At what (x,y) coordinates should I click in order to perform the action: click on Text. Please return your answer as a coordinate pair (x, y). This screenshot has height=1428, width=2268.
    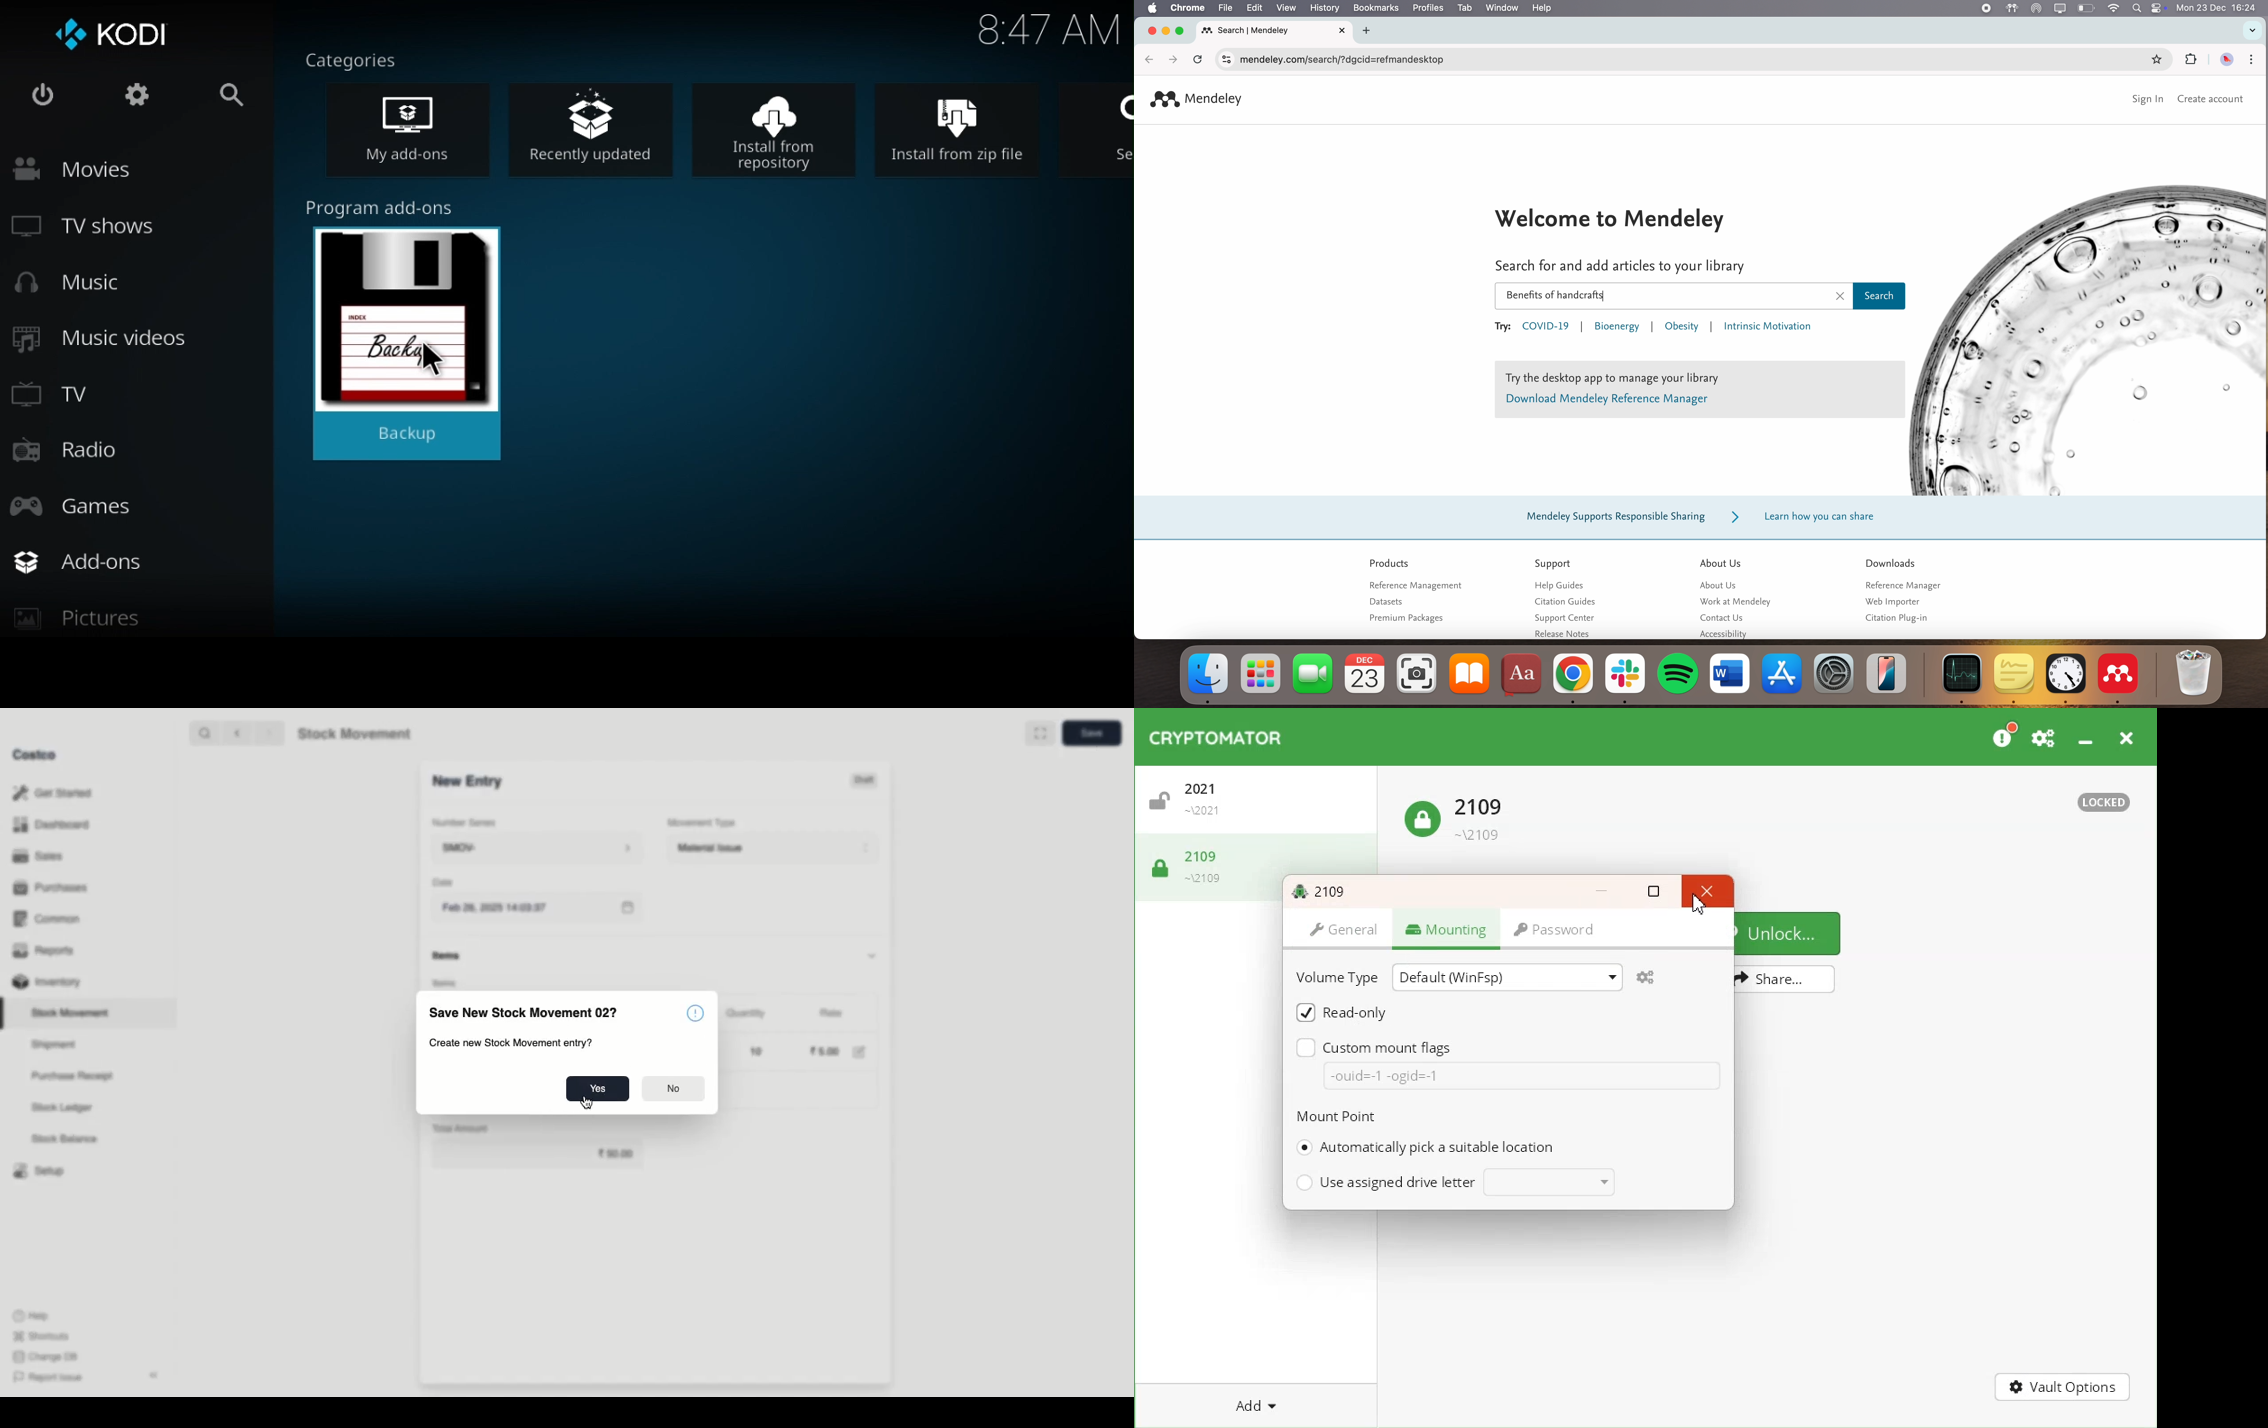
    Looking at the image, I should click on (2104, 803).